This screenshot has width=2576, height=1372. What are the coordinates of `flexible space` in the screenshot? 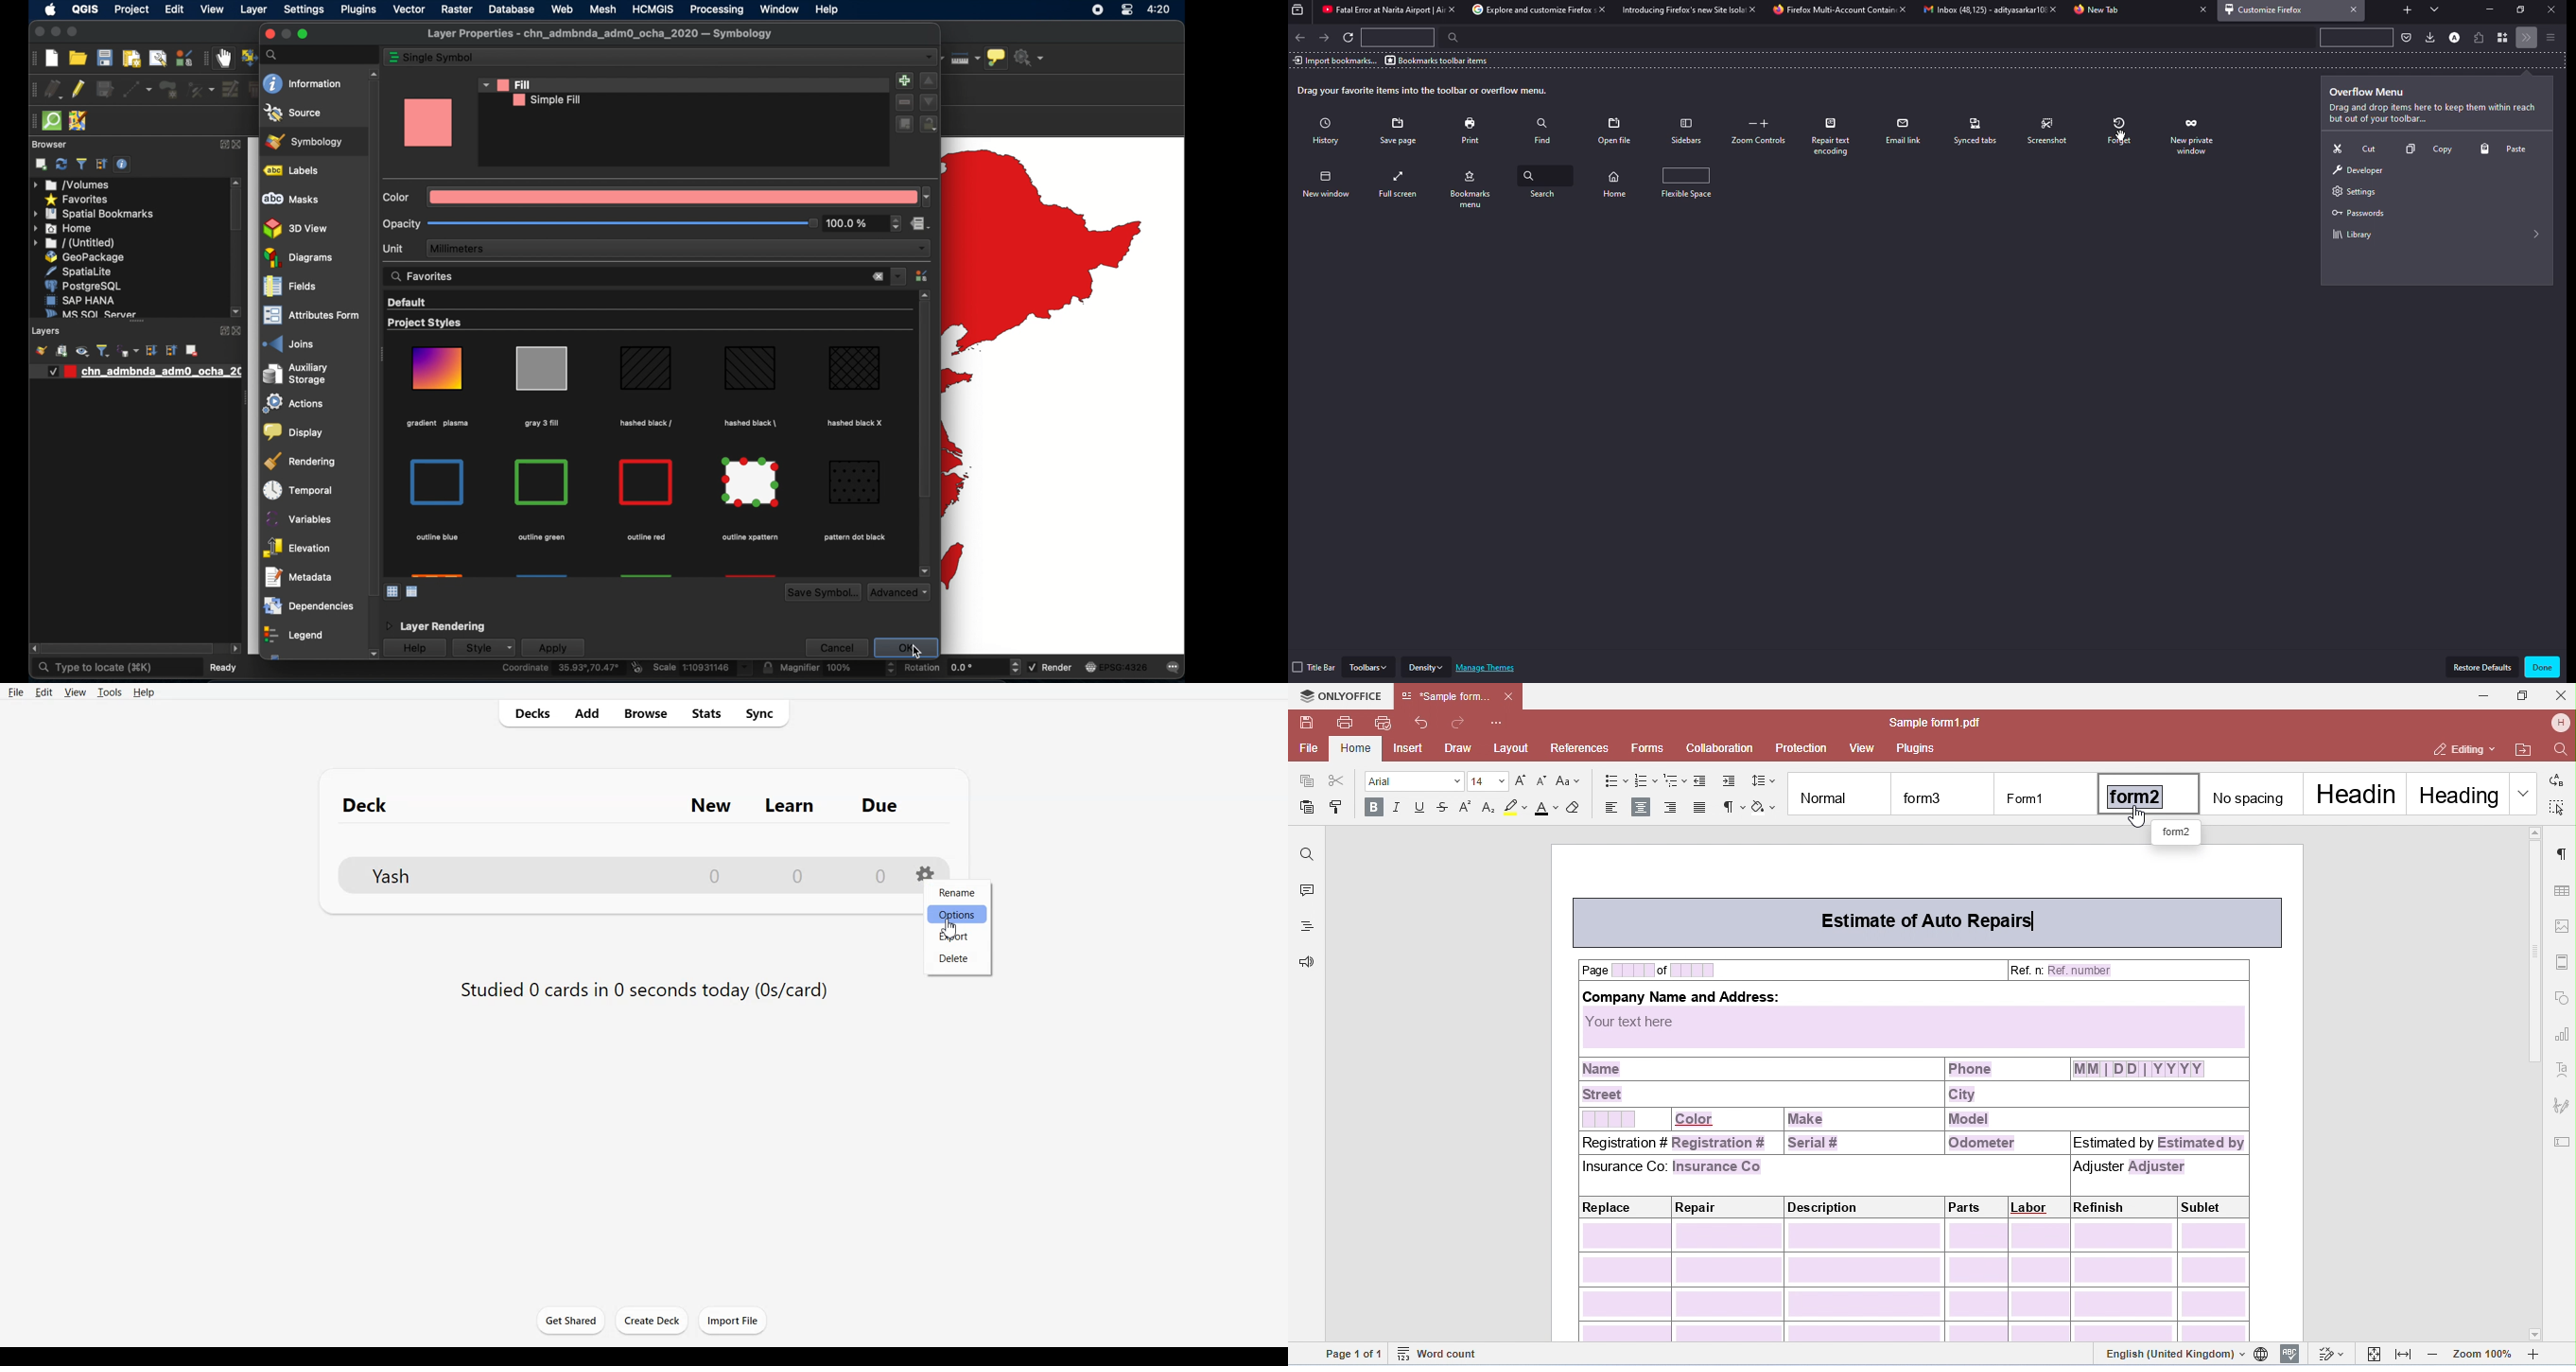 It's located at (1687, 181).